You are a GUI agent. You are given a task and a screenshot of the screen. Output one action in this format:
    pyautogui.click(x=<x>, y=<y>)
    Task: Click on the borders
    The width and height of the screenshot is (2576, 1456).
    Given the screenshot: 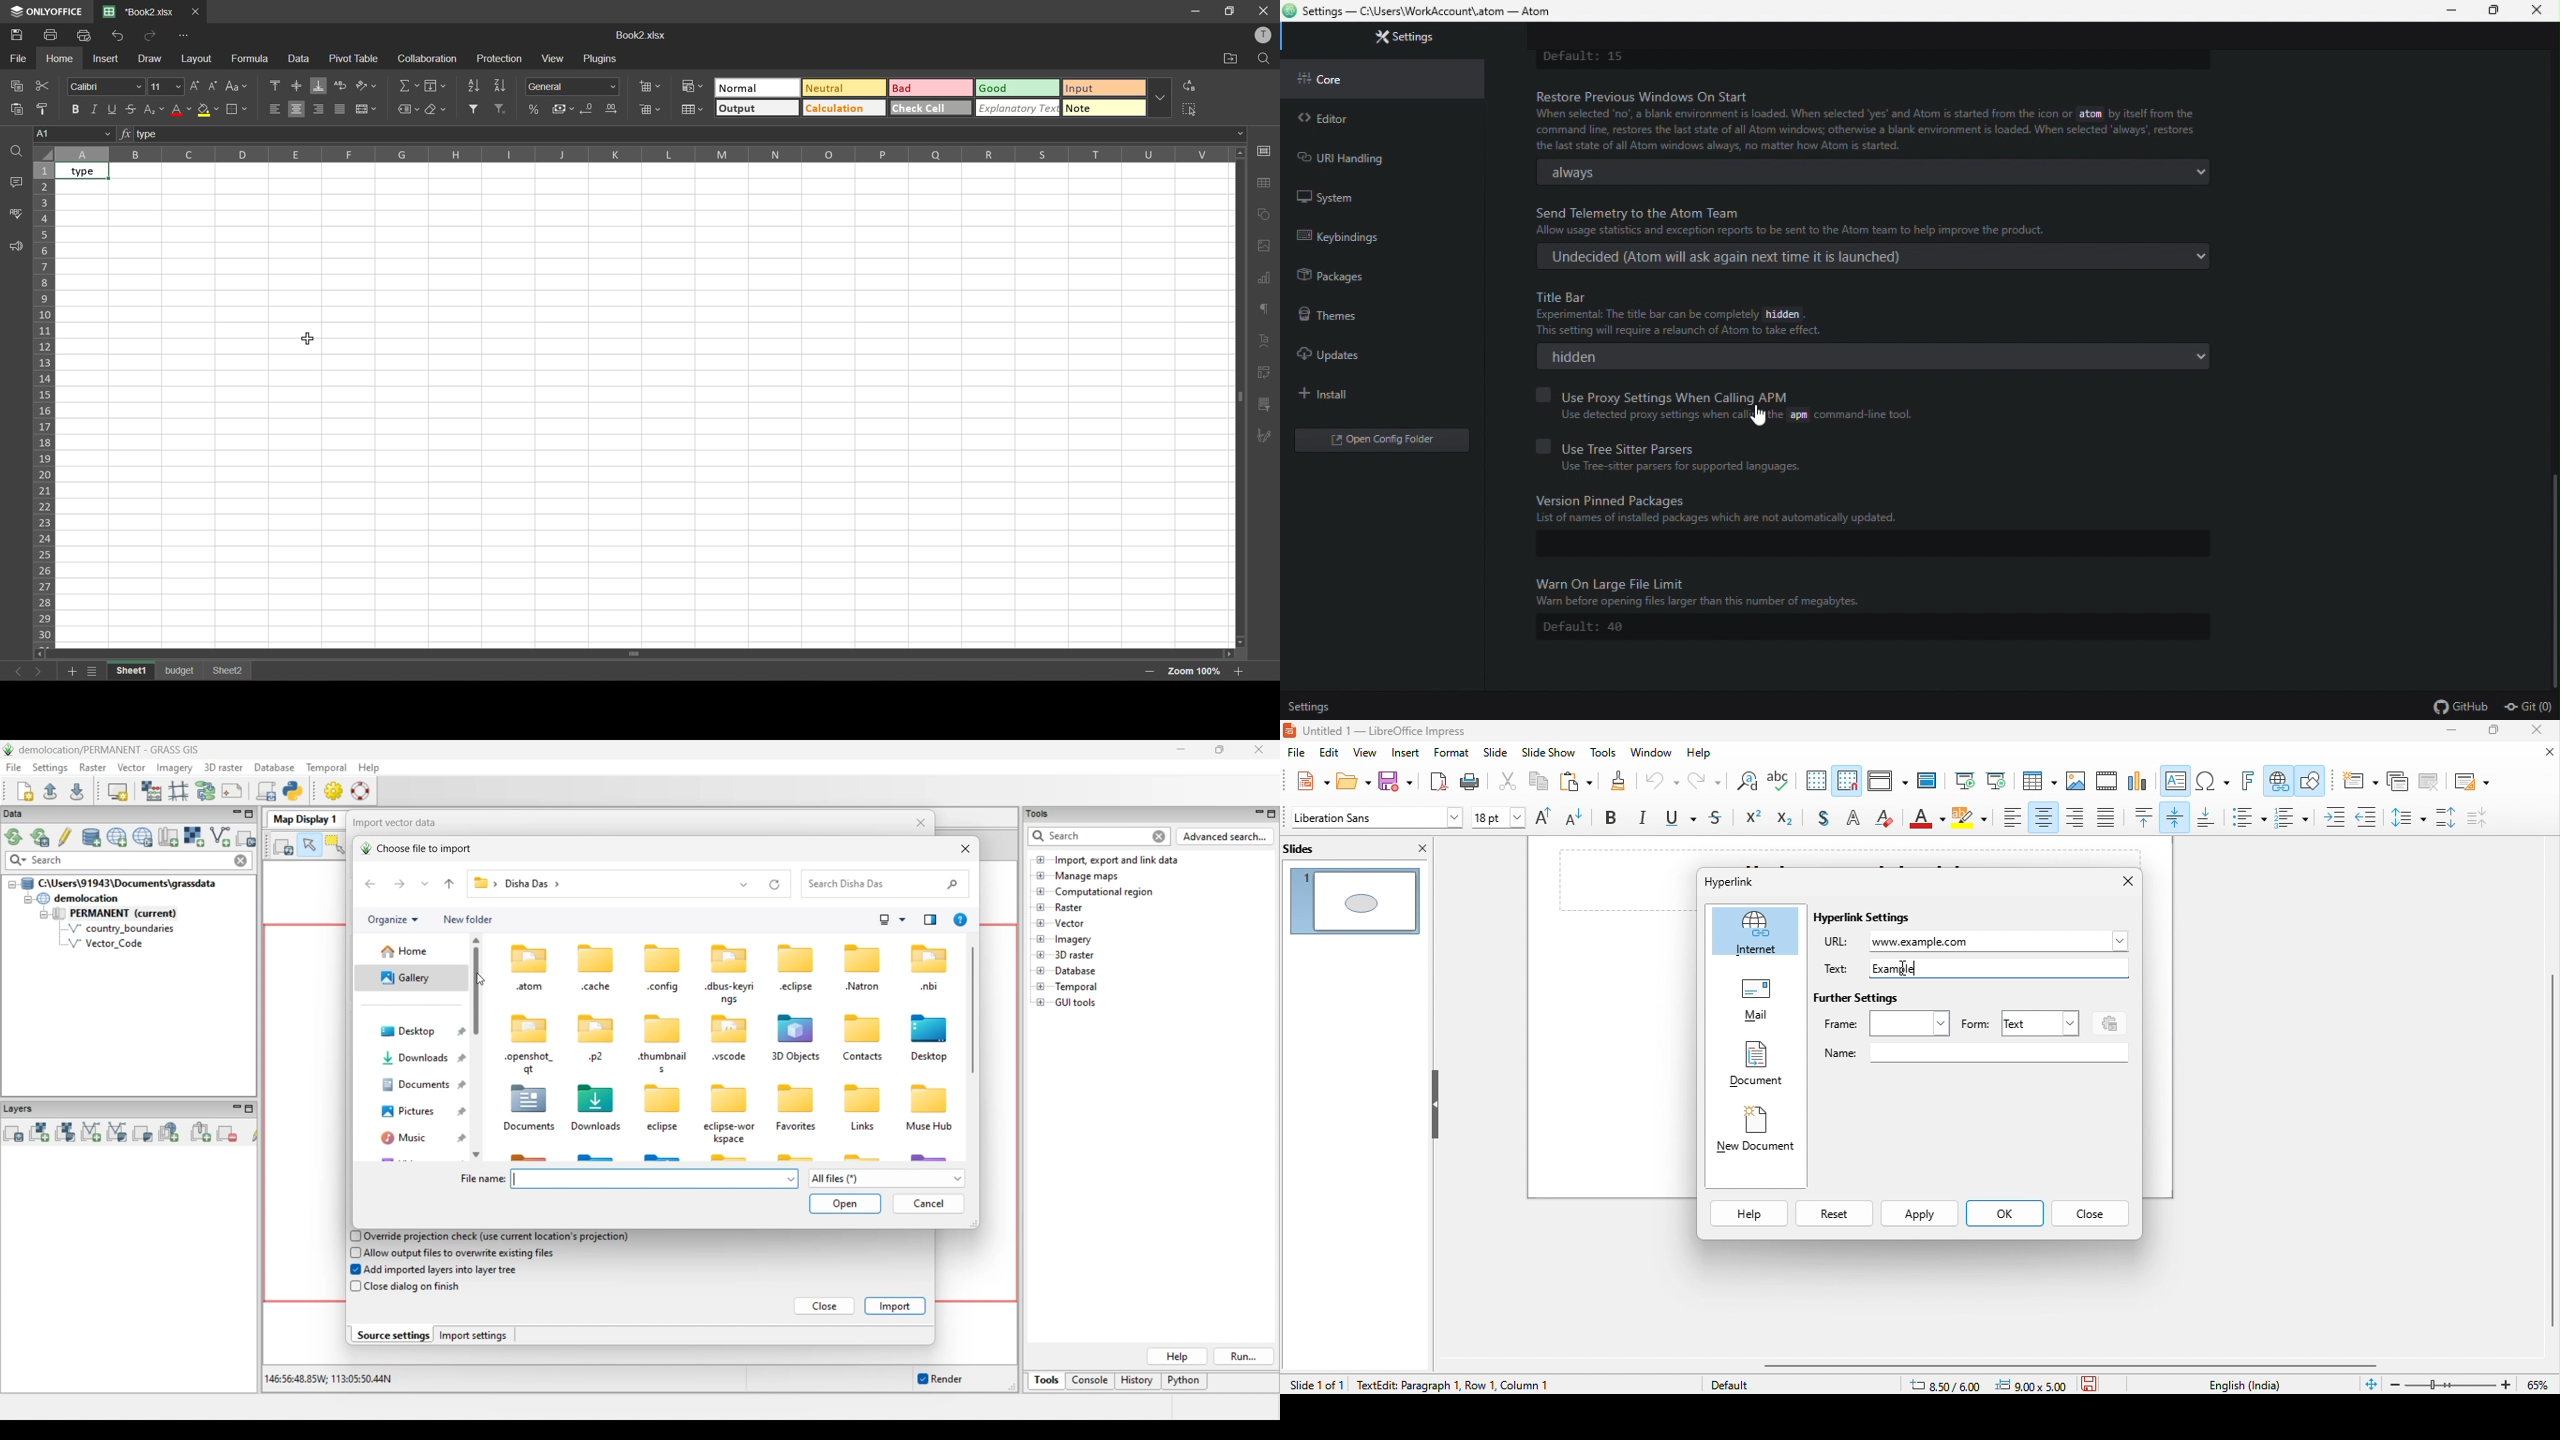 What is the action you would take?
    pyautogui.click(x=237, y=111)
    